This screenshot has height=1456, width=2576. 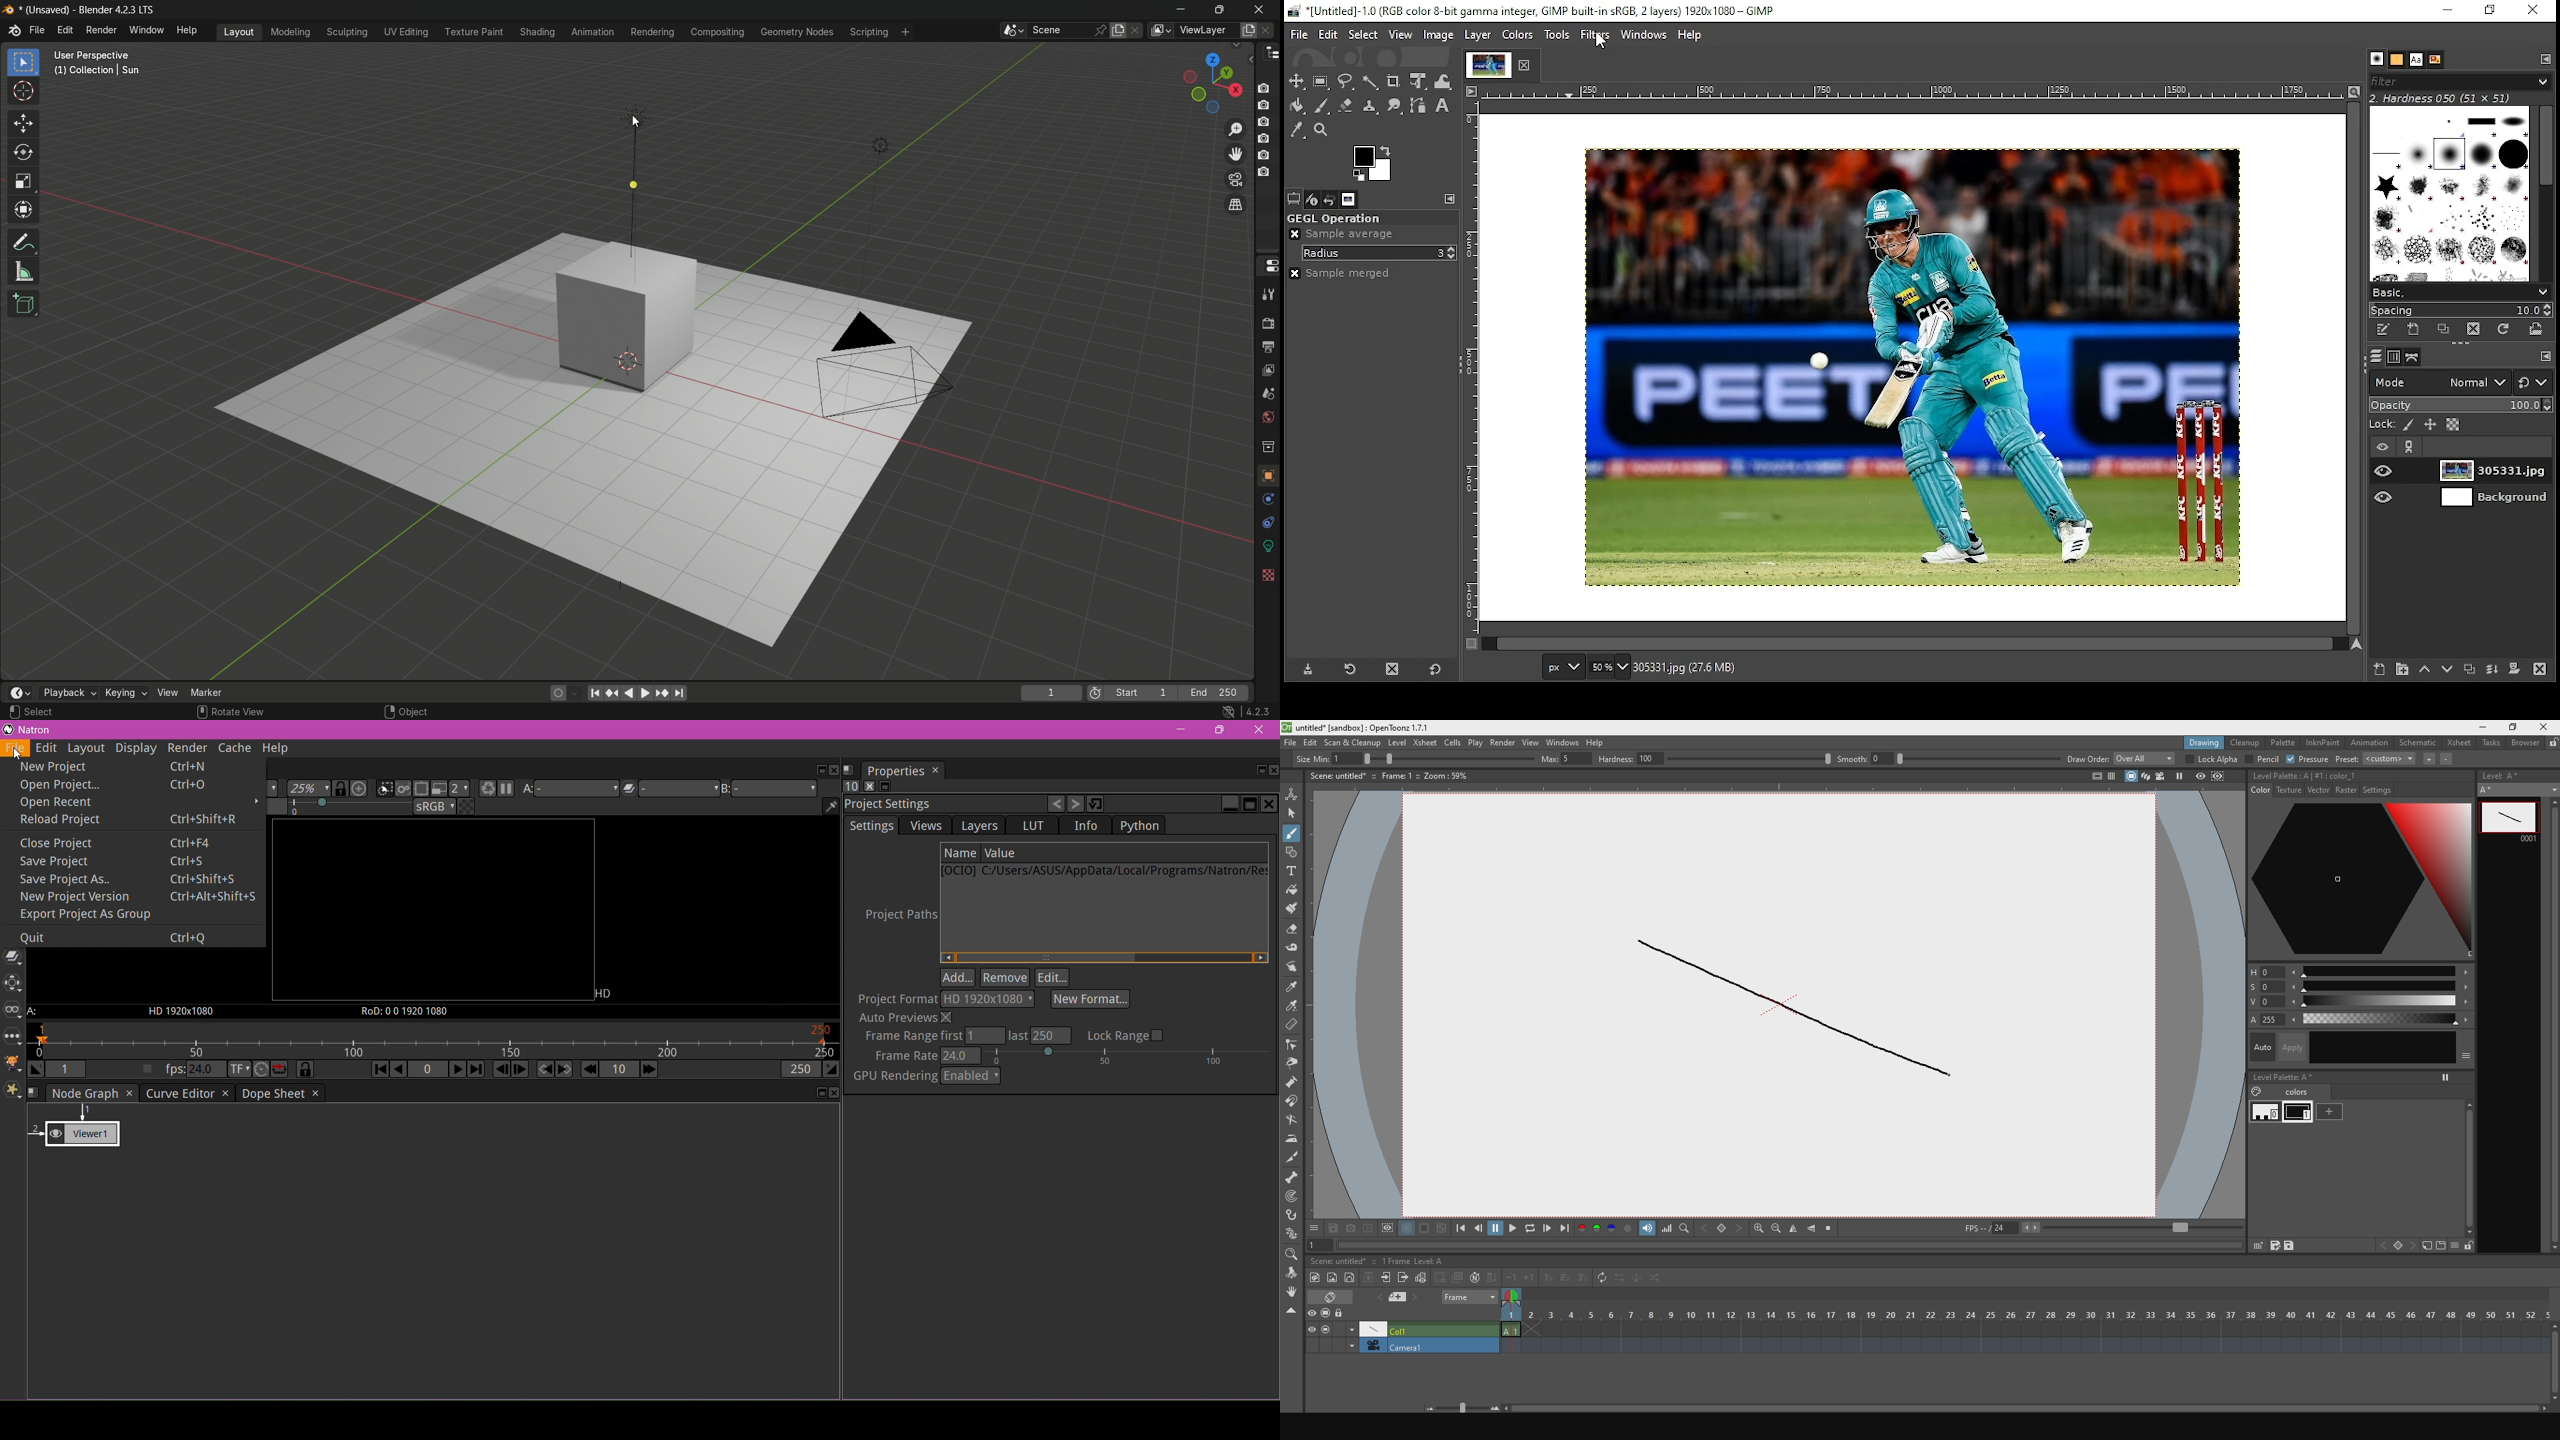 I want to click on textures, so click(x=1267, y=574).